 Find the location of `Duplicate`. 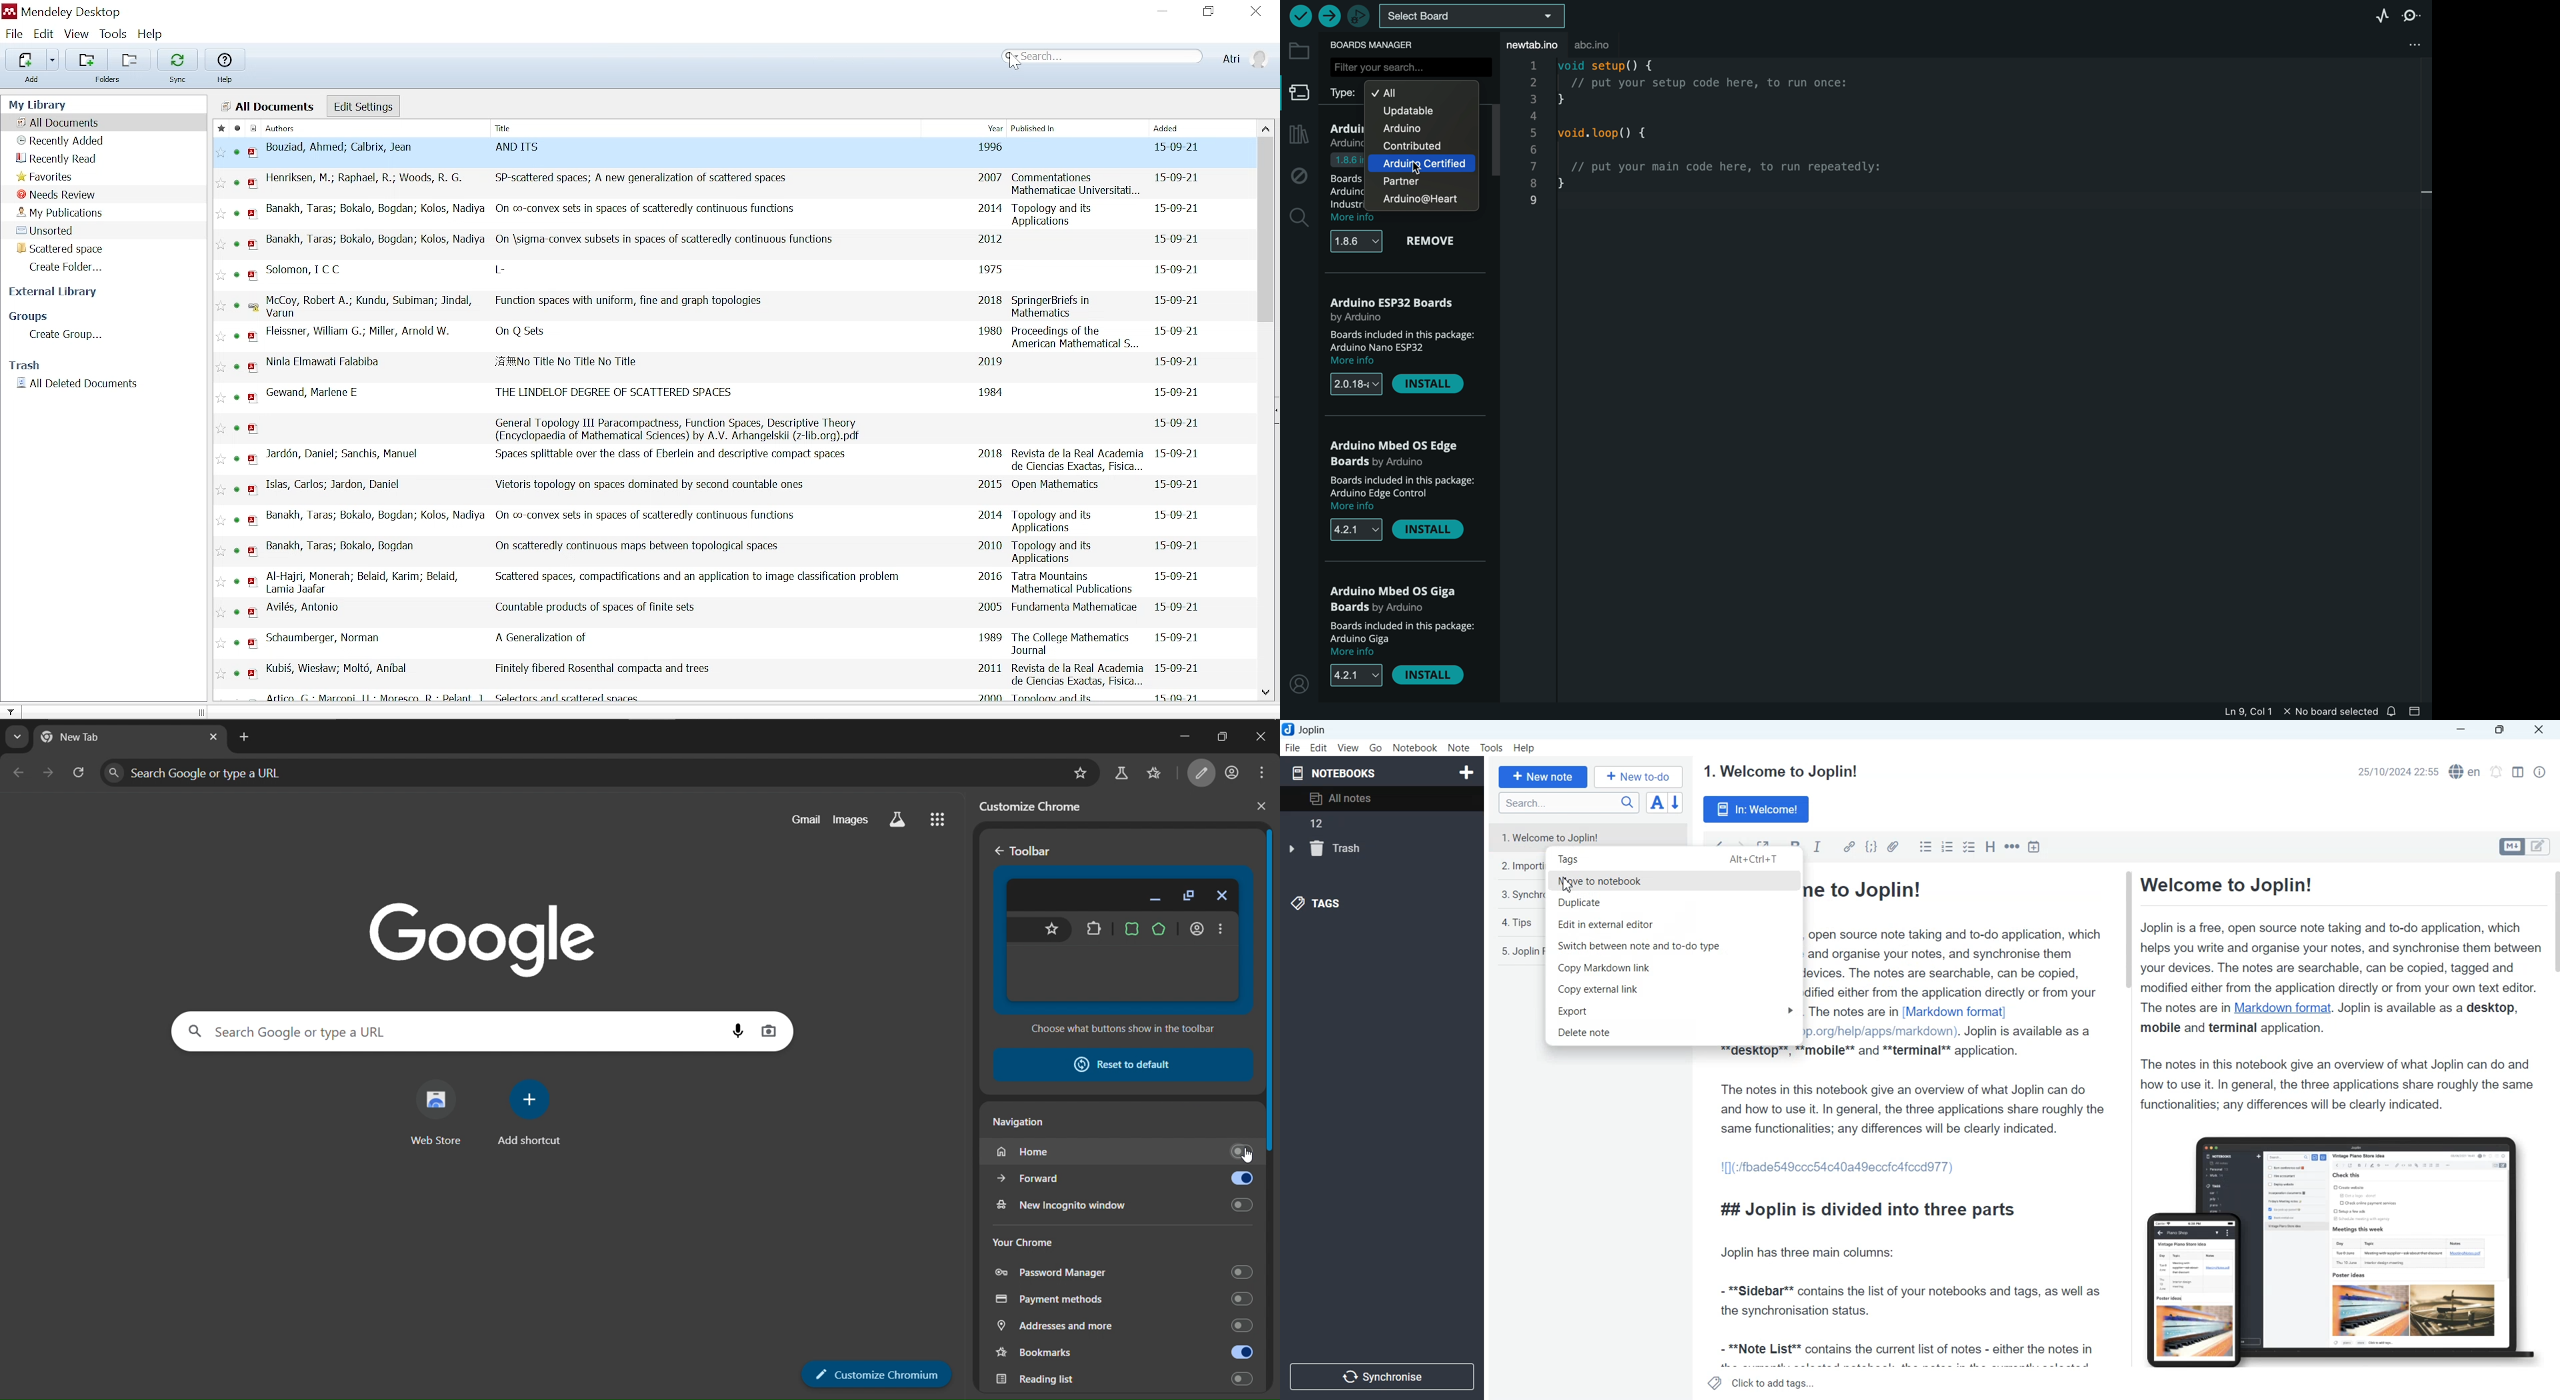

Duplicate is located at coordinates (1673, 902).